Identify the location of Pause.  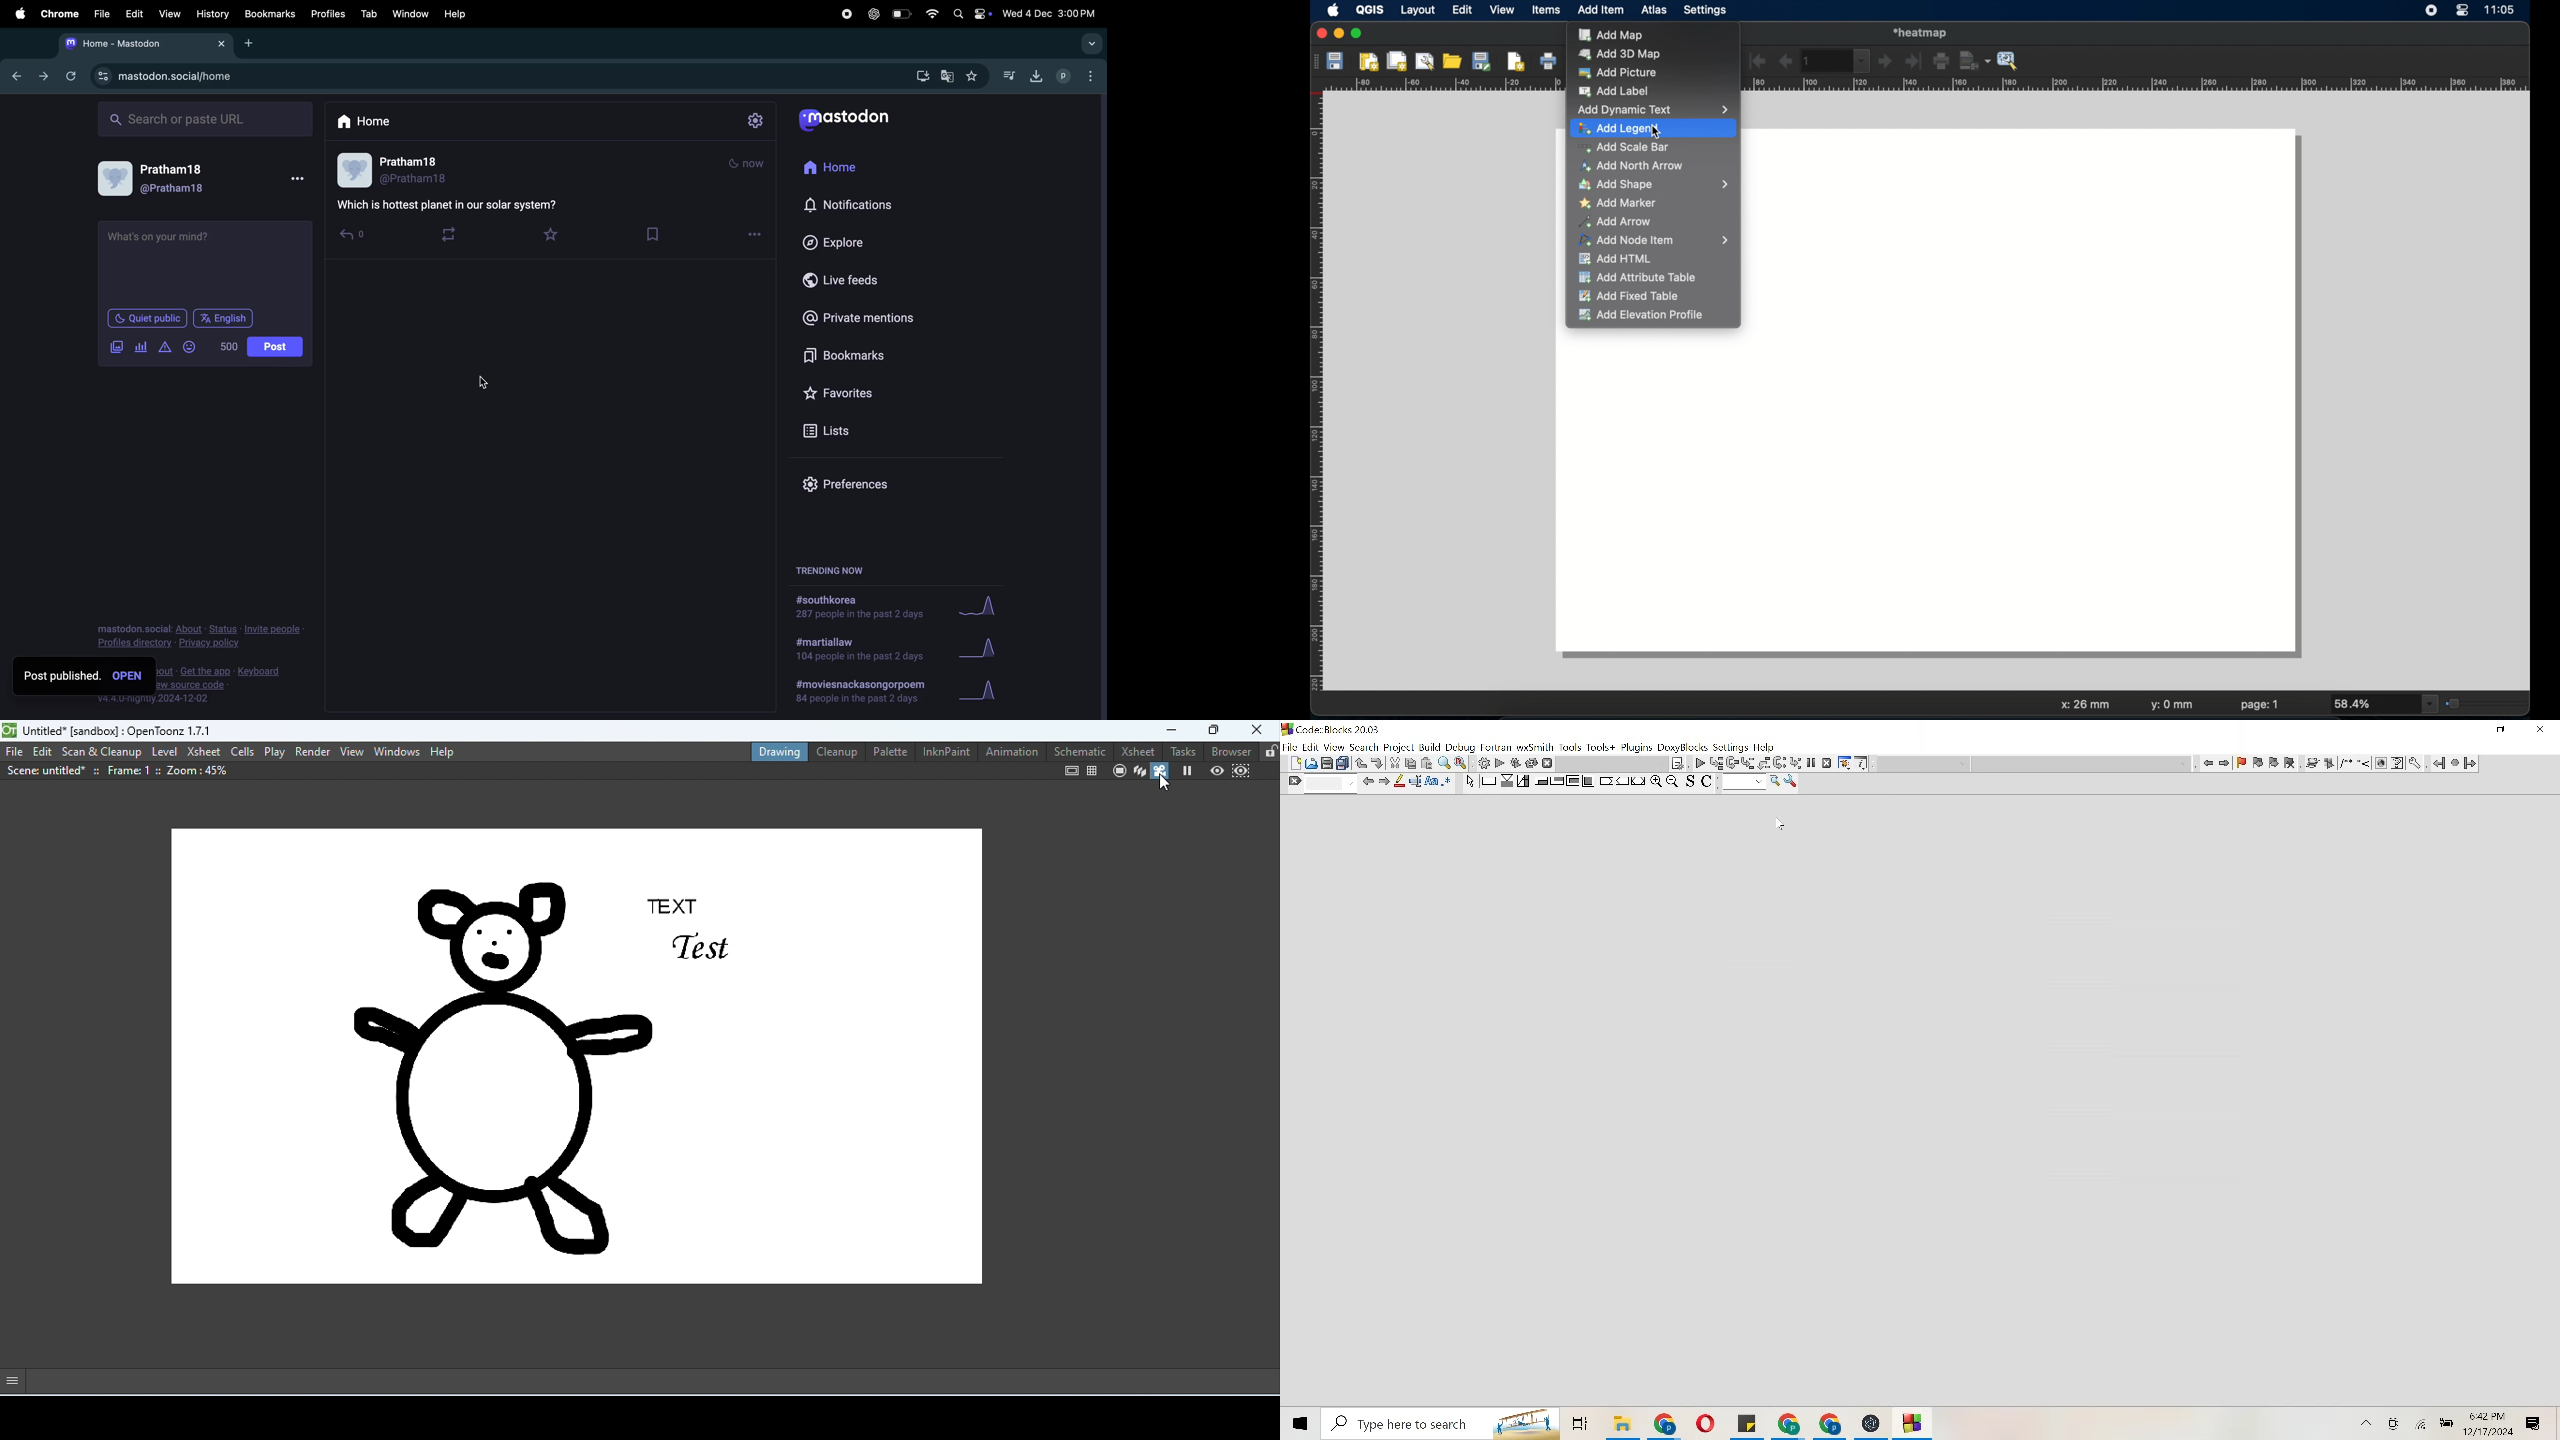
(1810, 764).